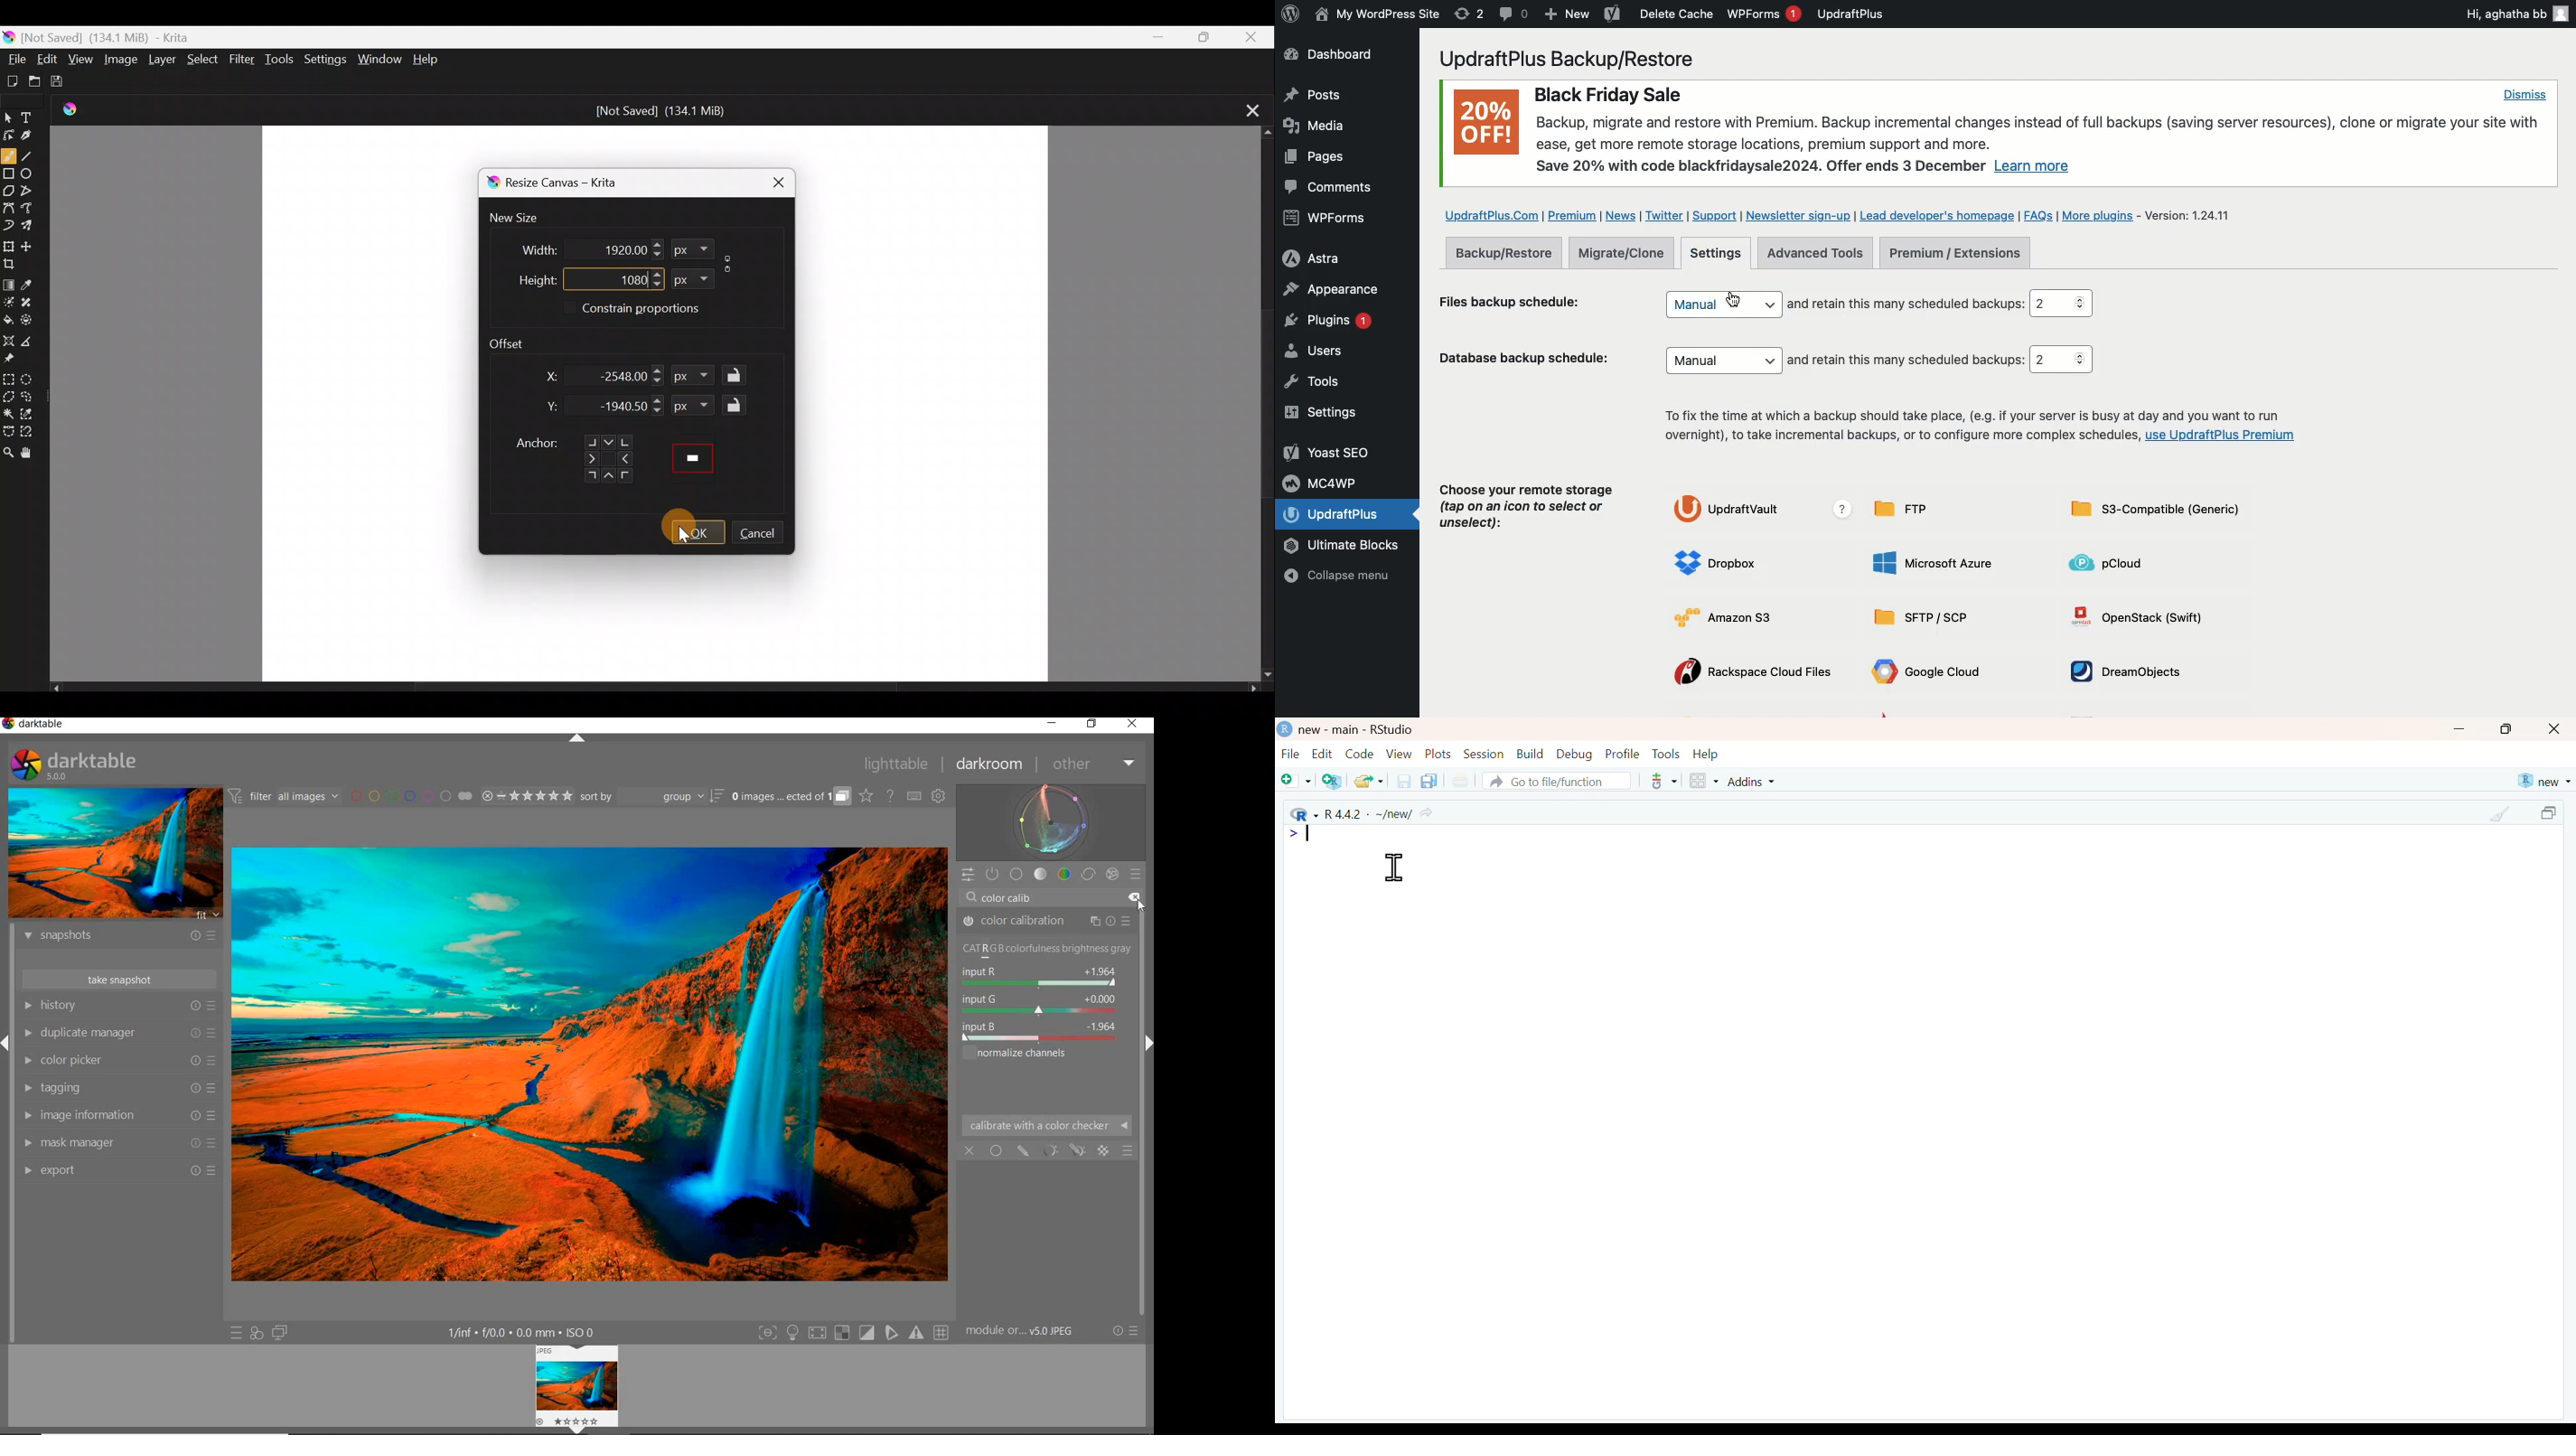 The height and width of the screenshot is (1456, 2576). I want to click on 2, so click(2065, 304).